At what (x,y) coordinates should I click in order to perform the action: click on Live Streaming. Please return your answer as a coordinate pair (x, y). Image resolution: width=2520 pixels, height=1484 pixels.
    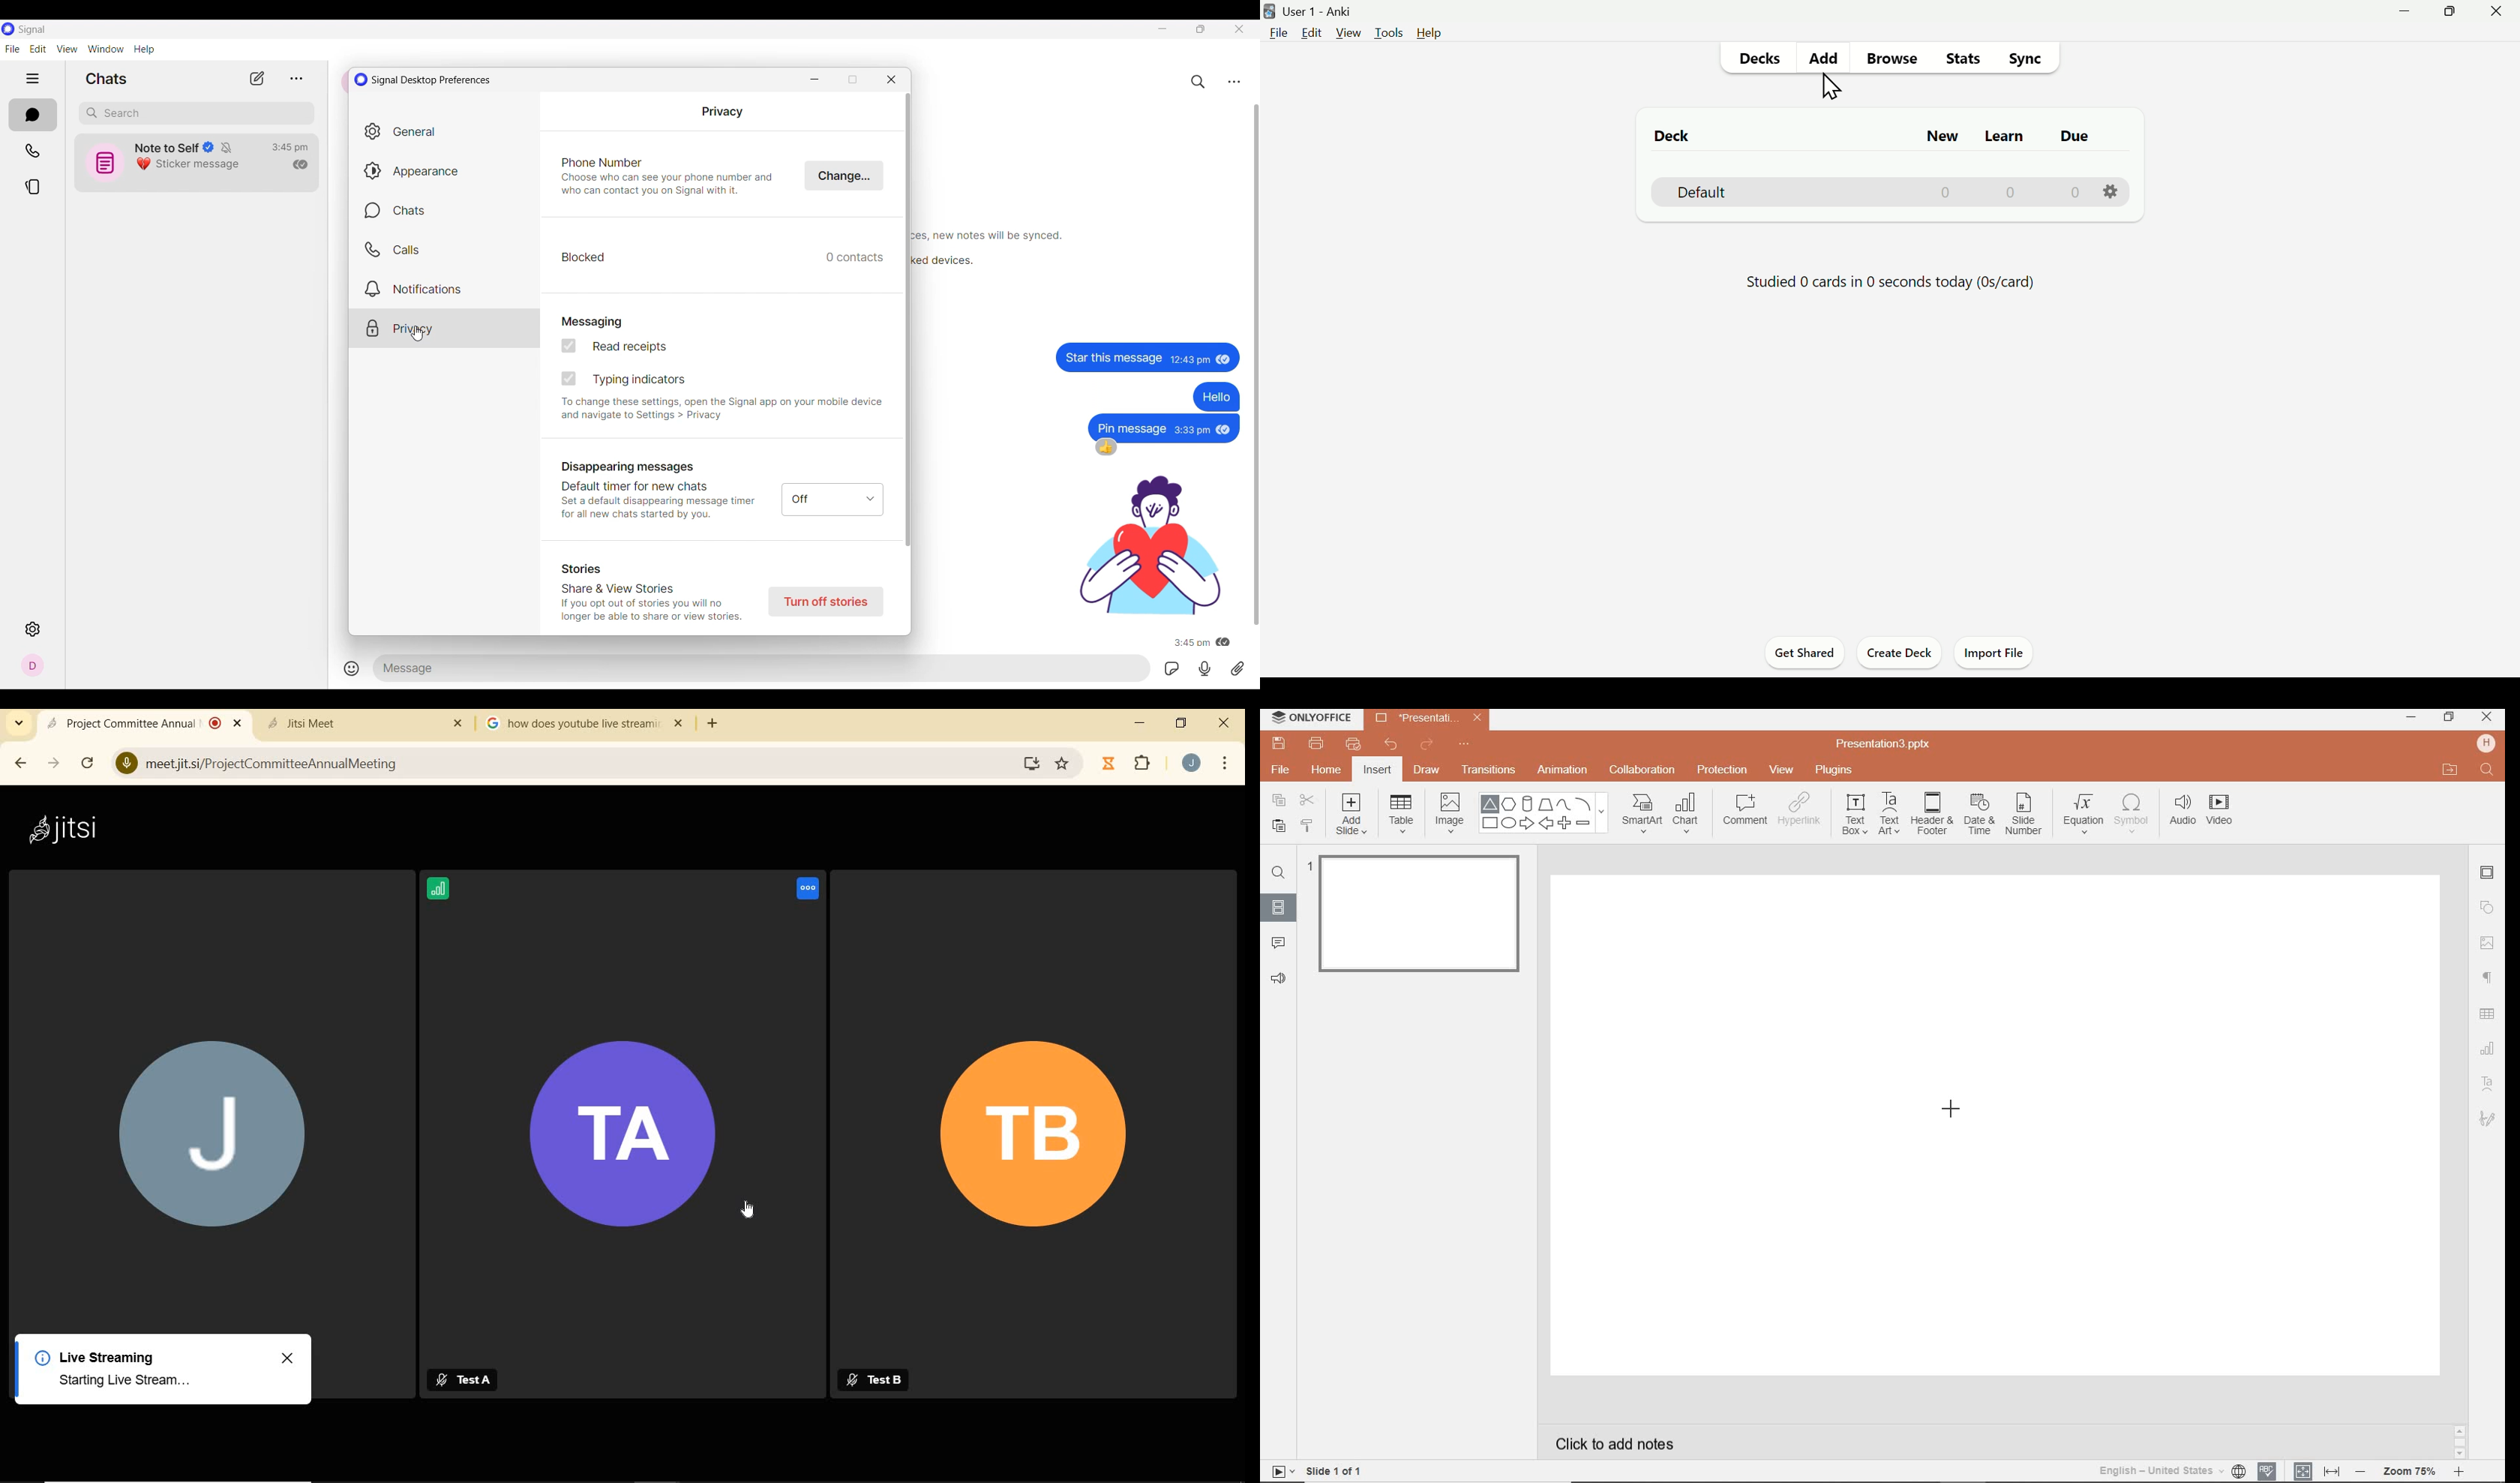
    Looking at the image, I should click on (155, 1352).